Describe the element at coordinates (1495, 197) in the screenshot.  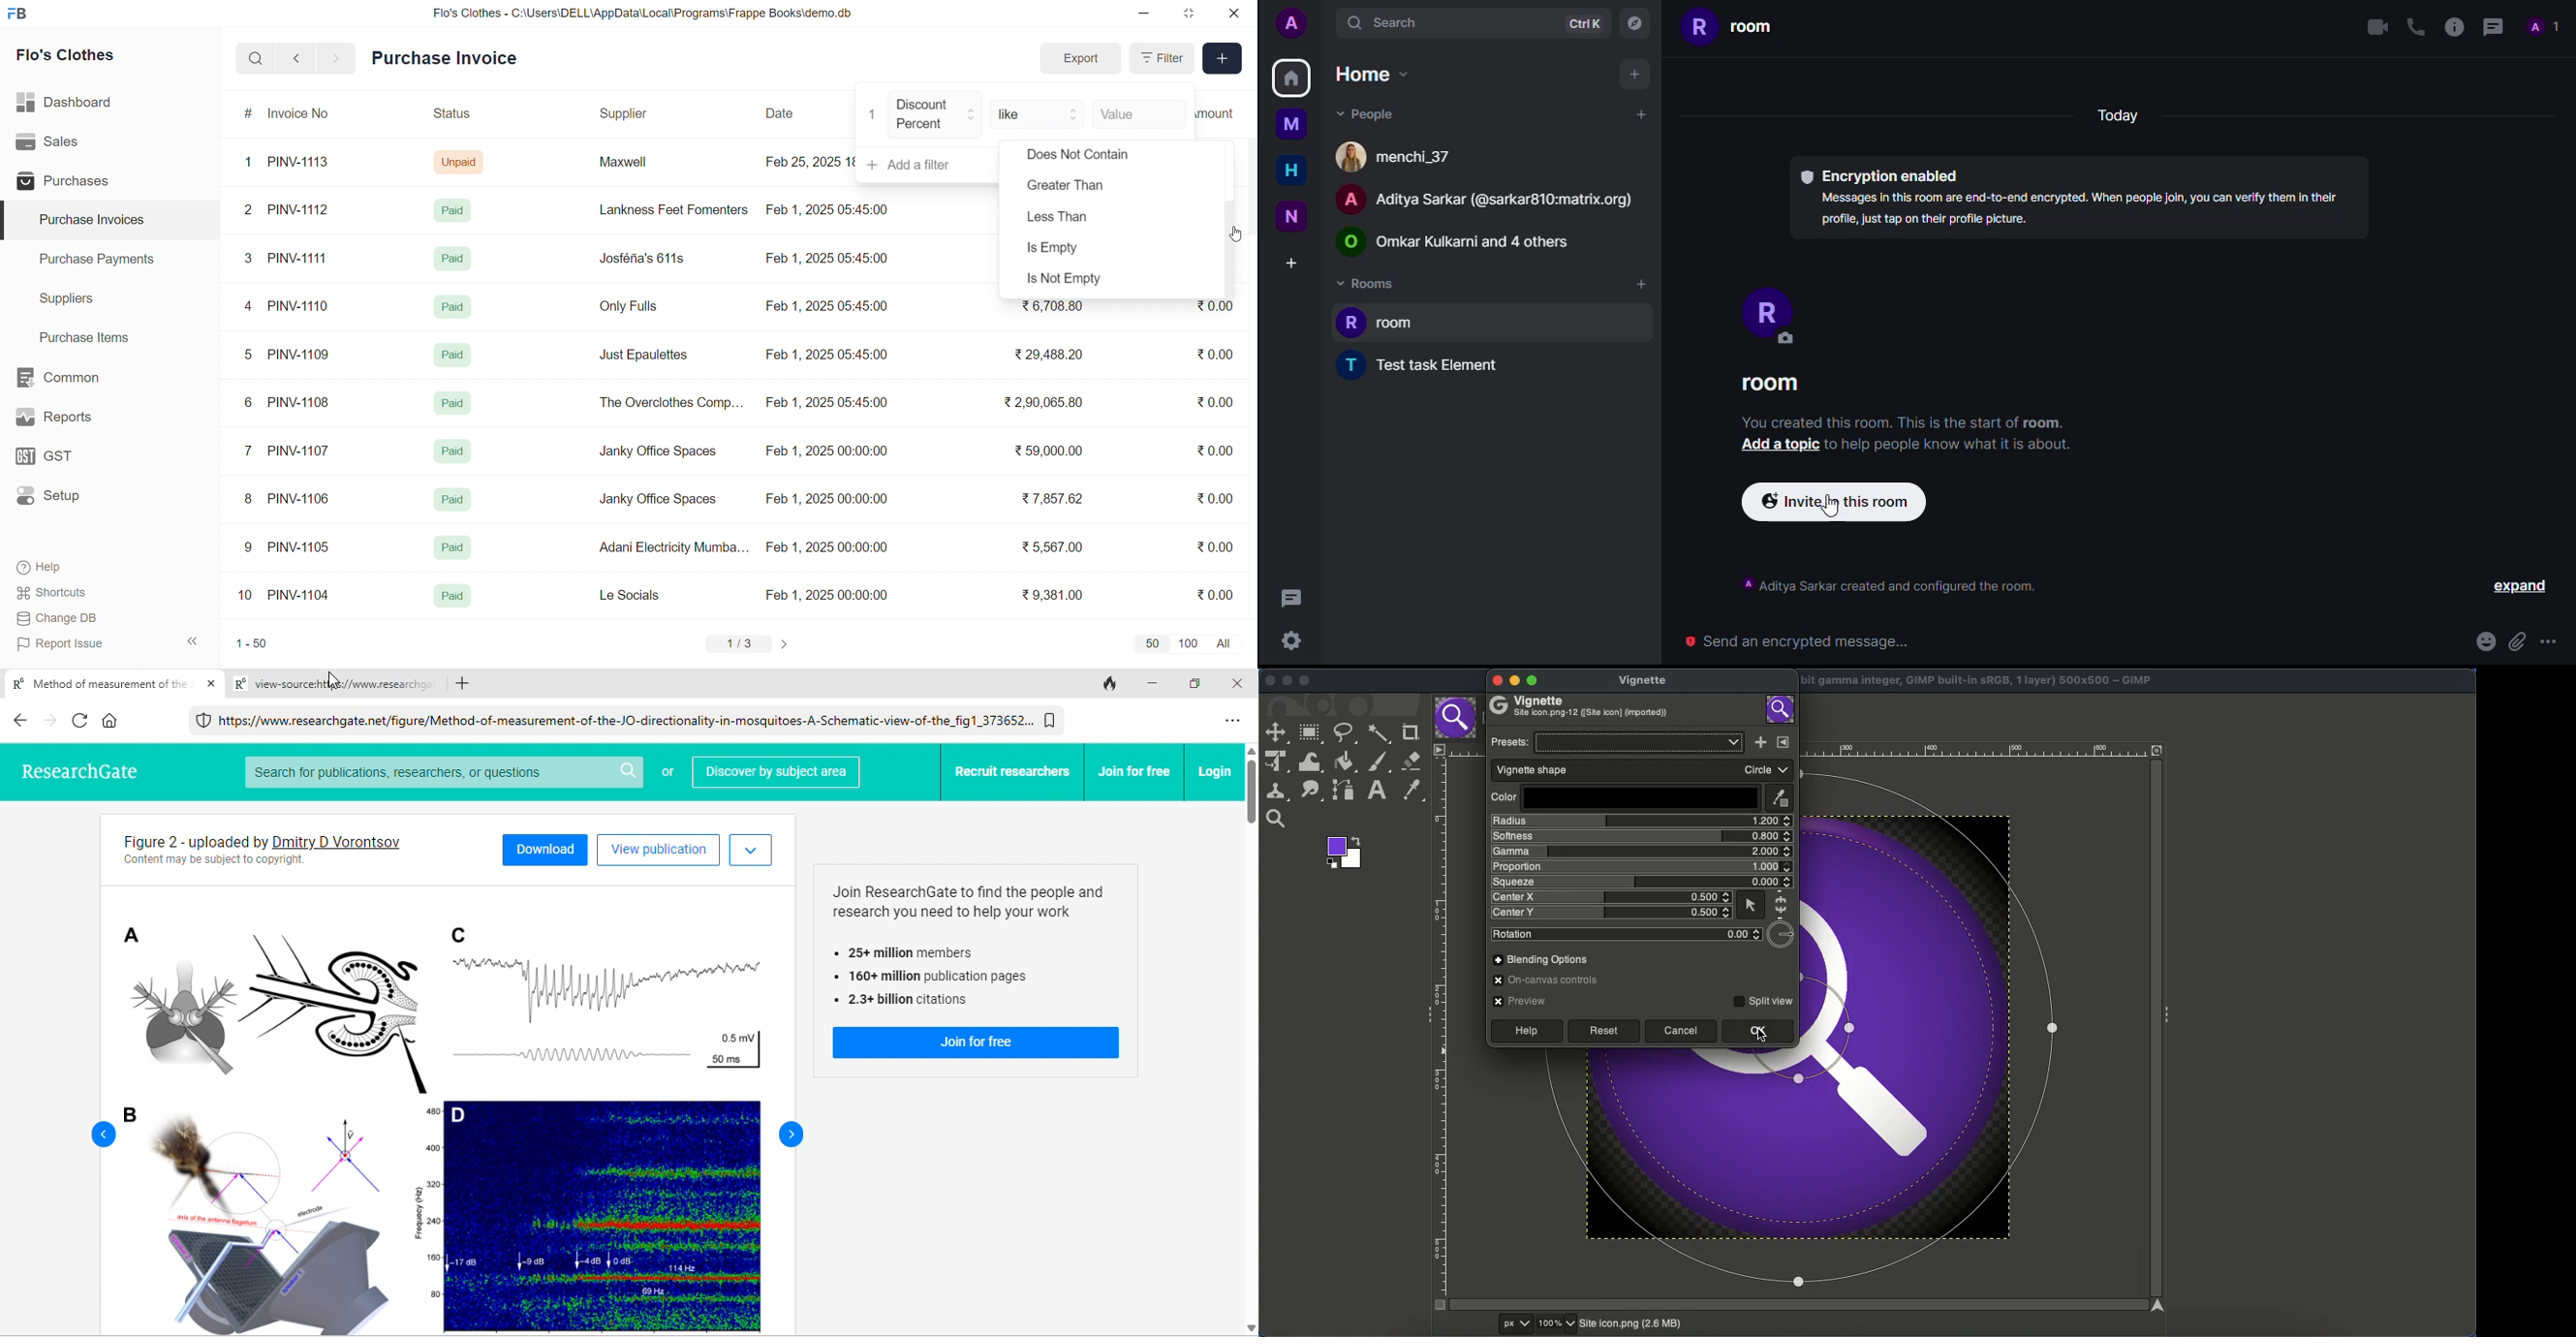
I see `Aditya Sarkar (@sarkar810:matrix.org)` at that location.